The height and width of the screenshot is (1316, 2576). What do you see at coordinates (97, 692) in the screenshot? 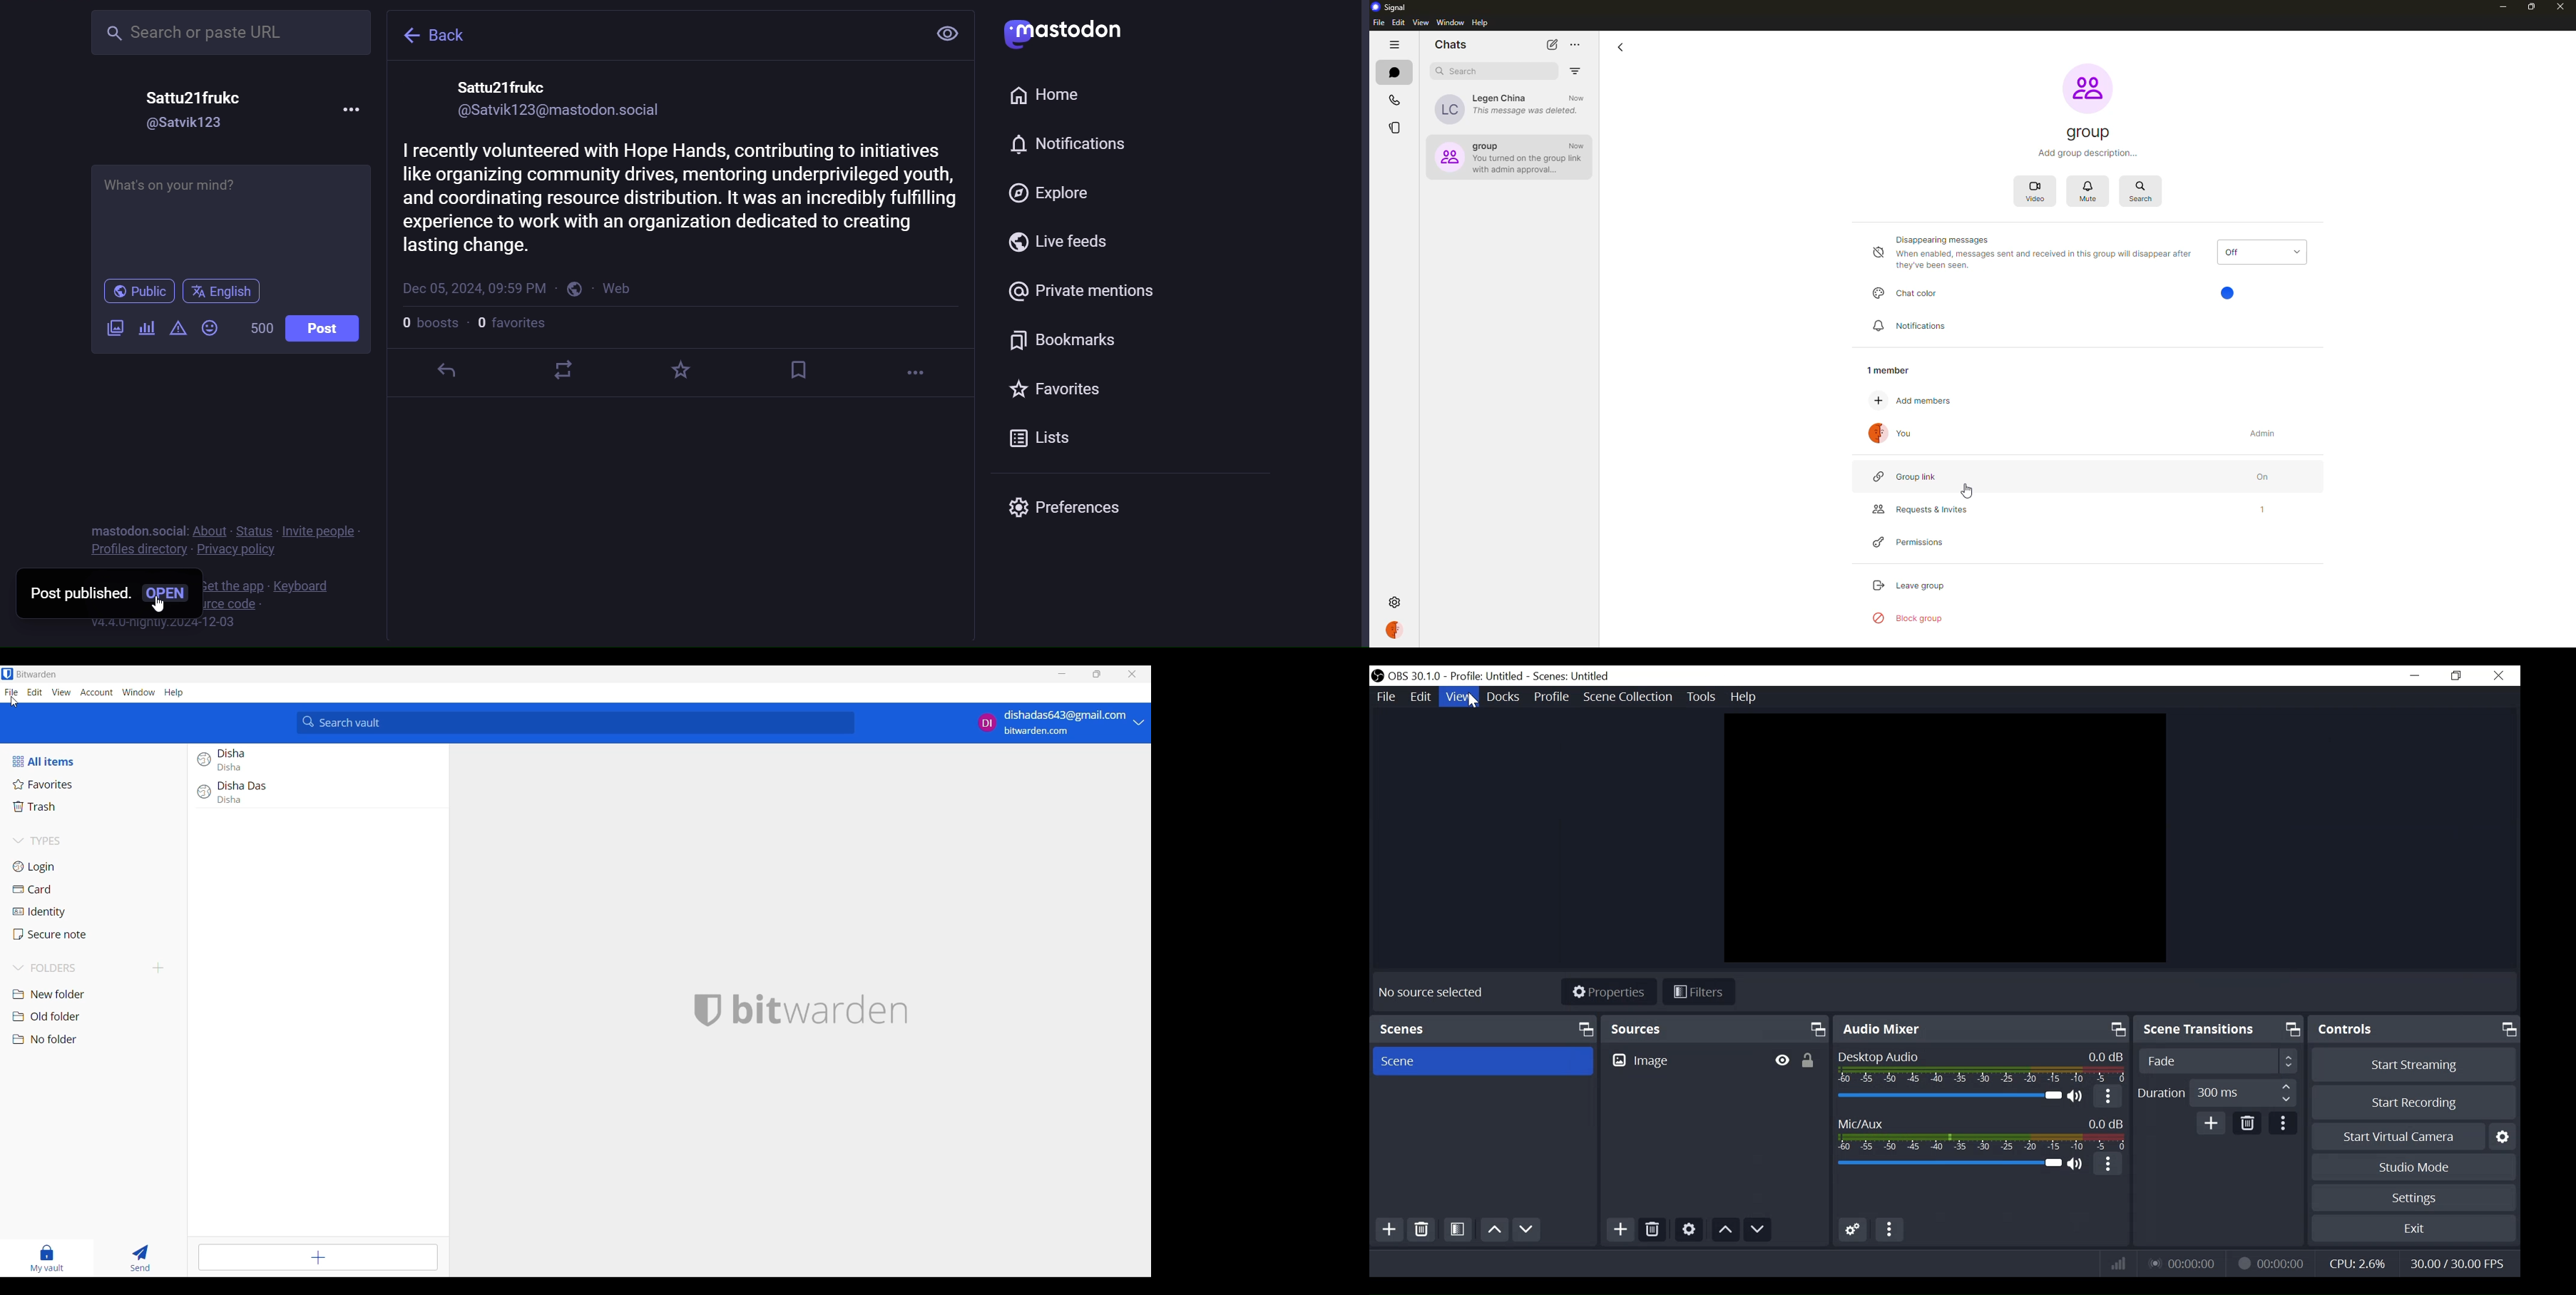
I see `Account menu` at bounding box center [97, 692].